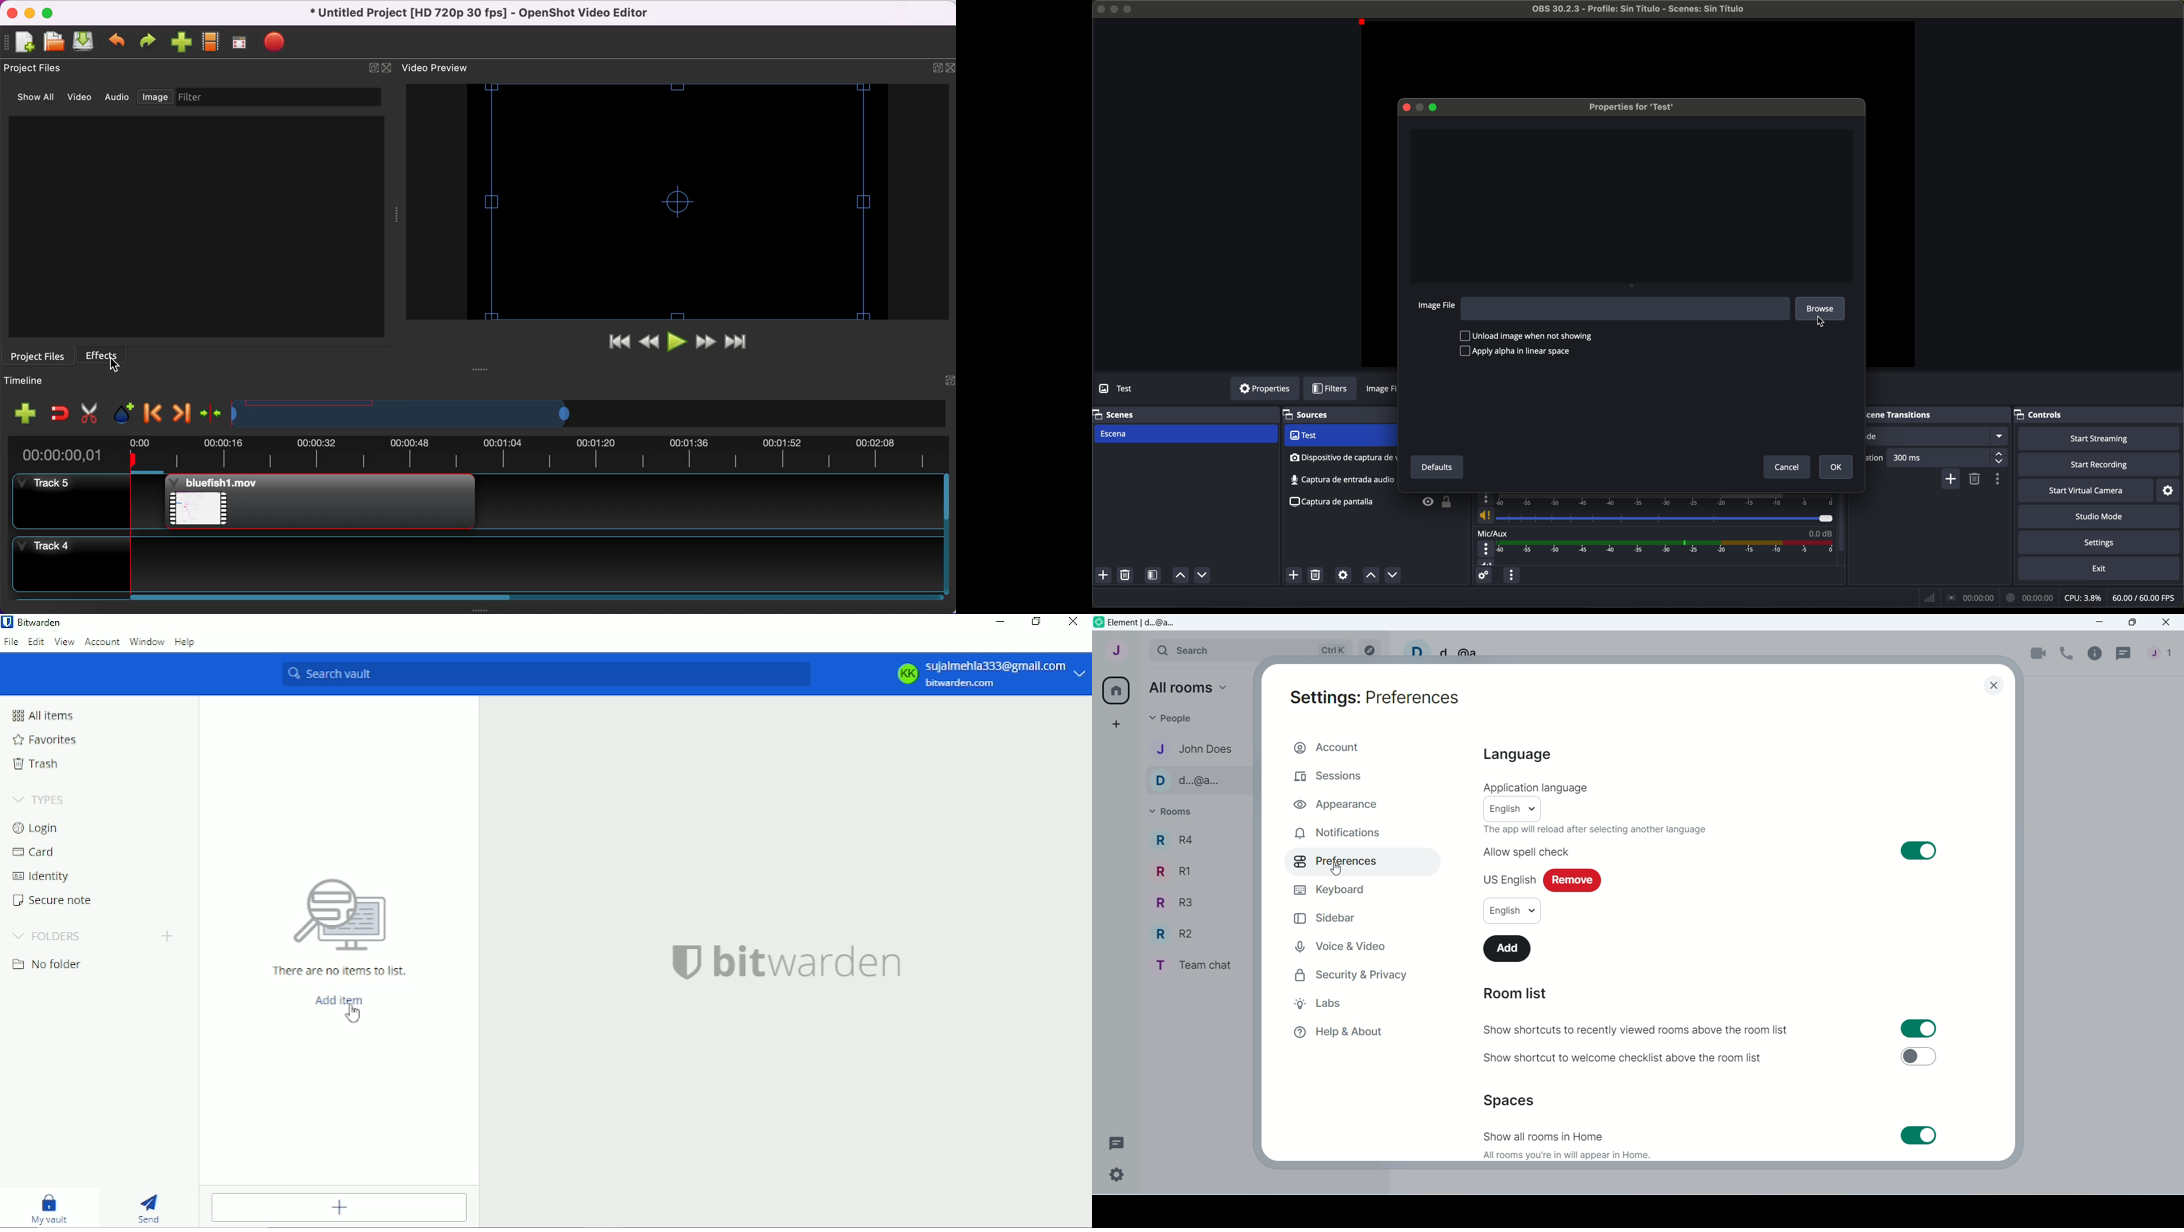 The image size is (2184, 1232). Describe the element at coordinates (1183, 811) in the screenshot. I see `Rooms` at that location.